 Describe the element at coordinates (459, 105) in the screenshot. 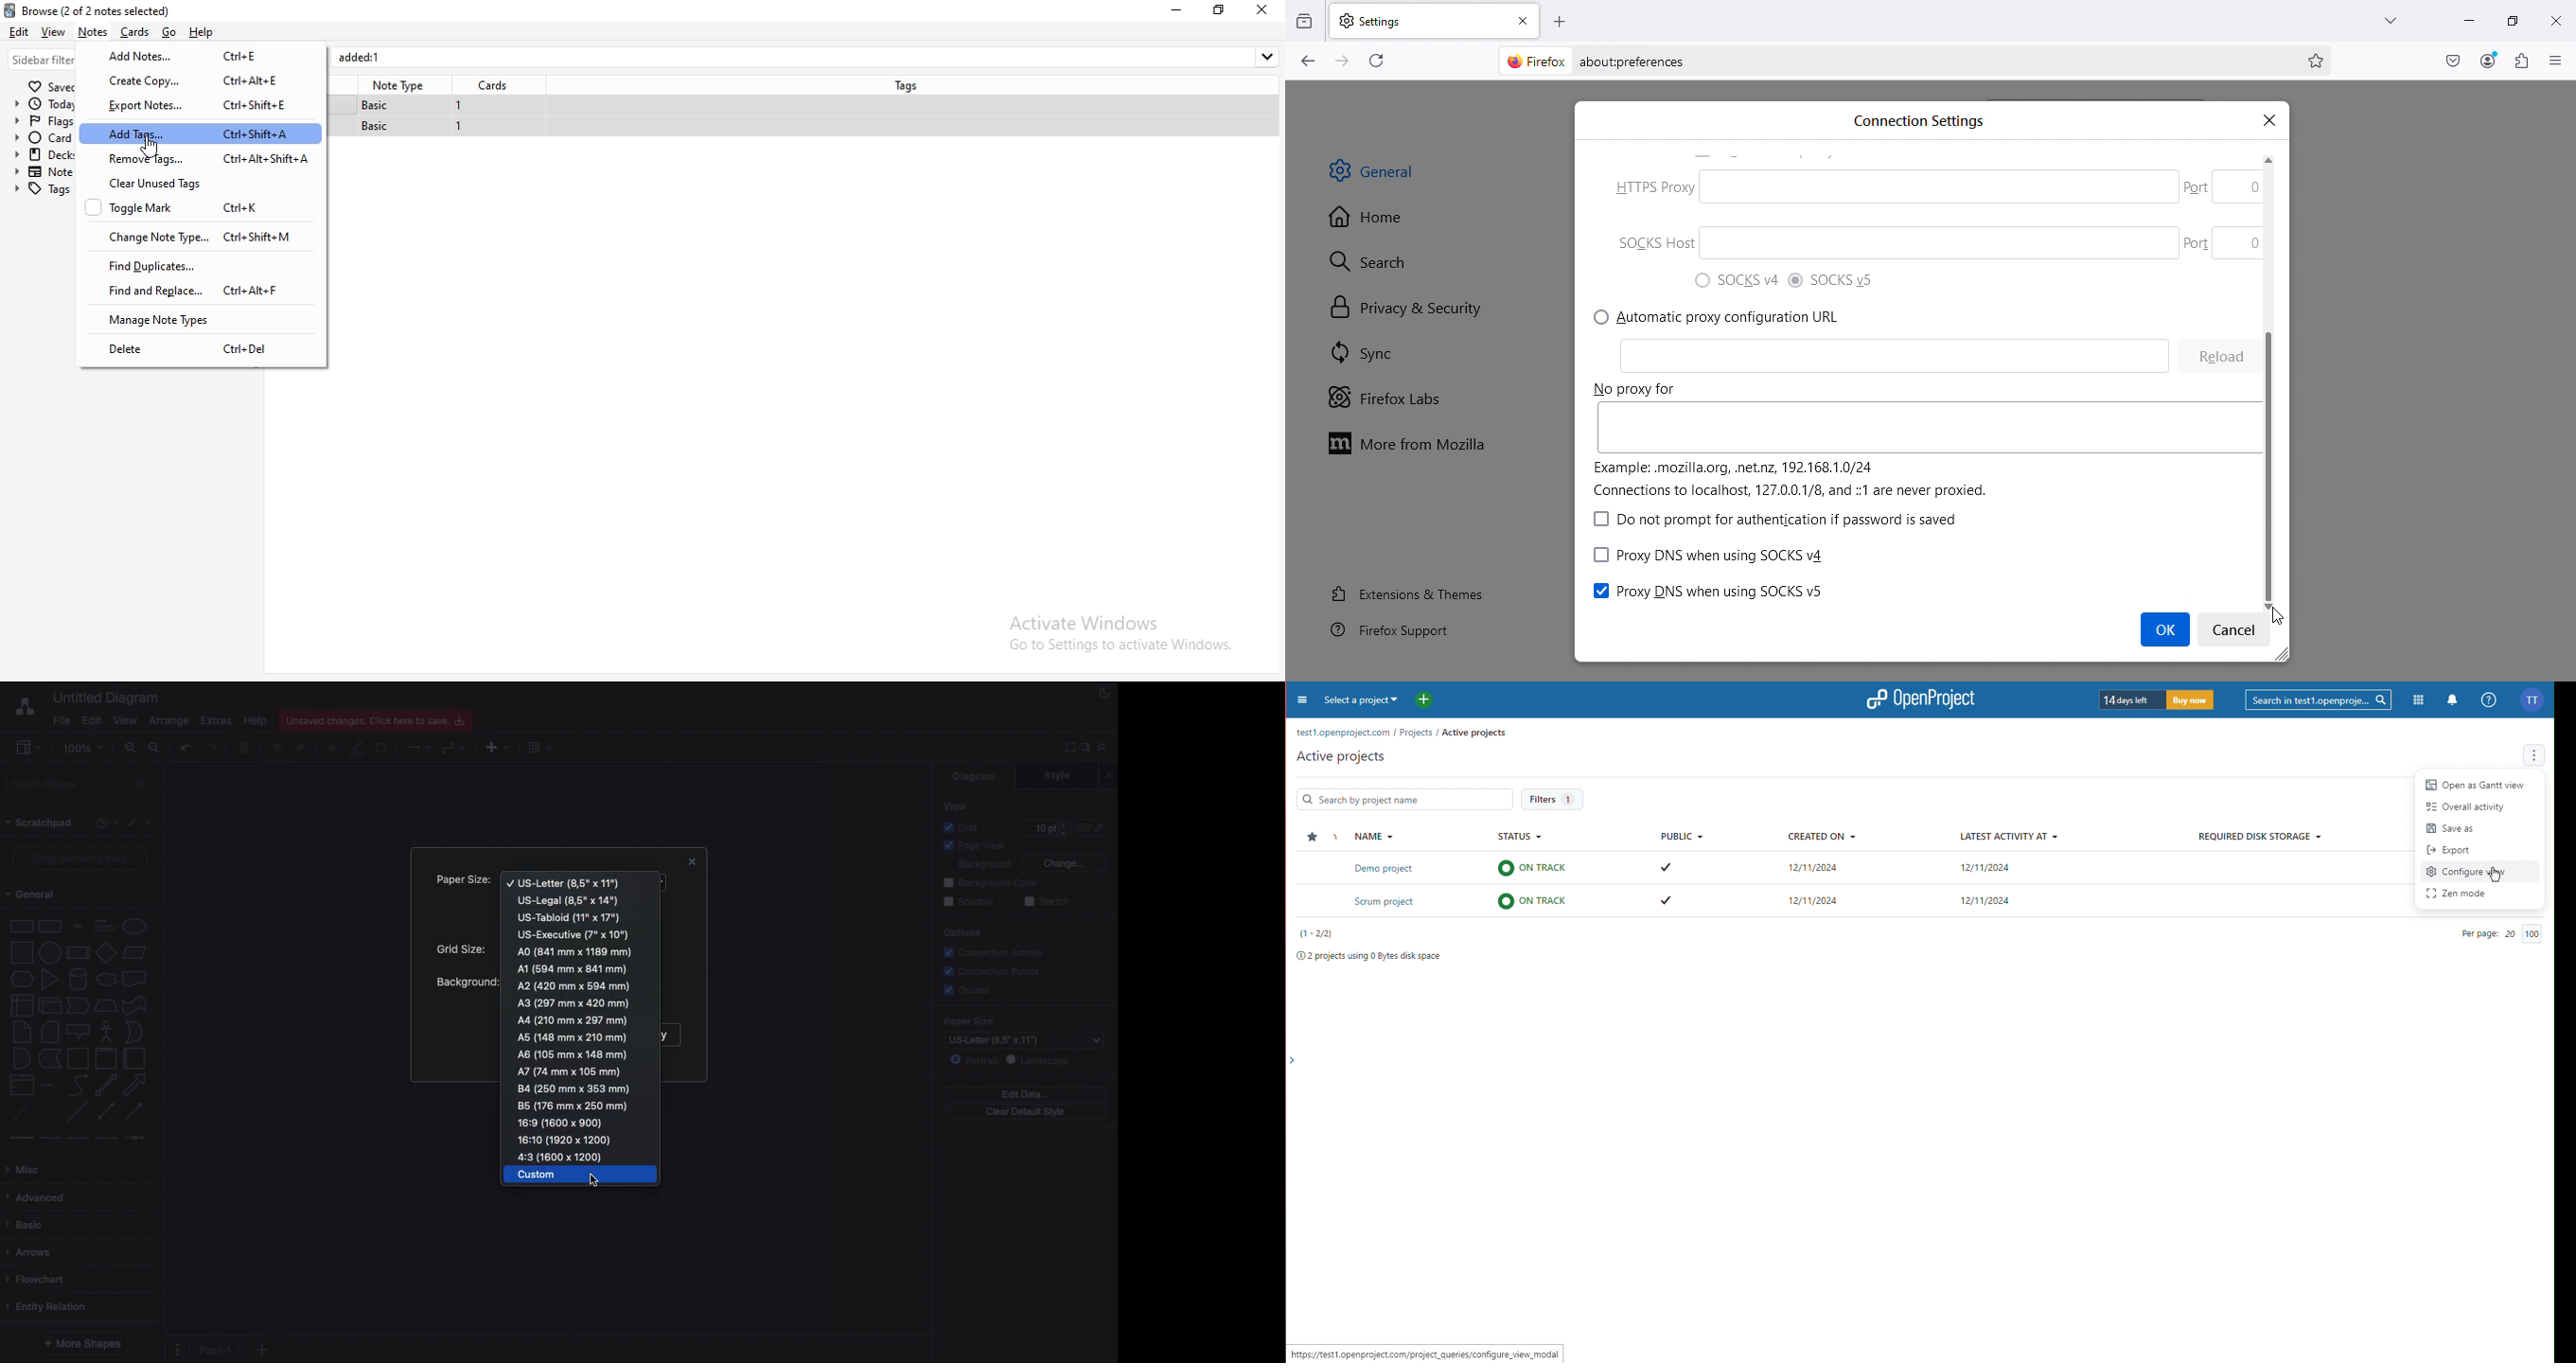

I see `1` at that location.